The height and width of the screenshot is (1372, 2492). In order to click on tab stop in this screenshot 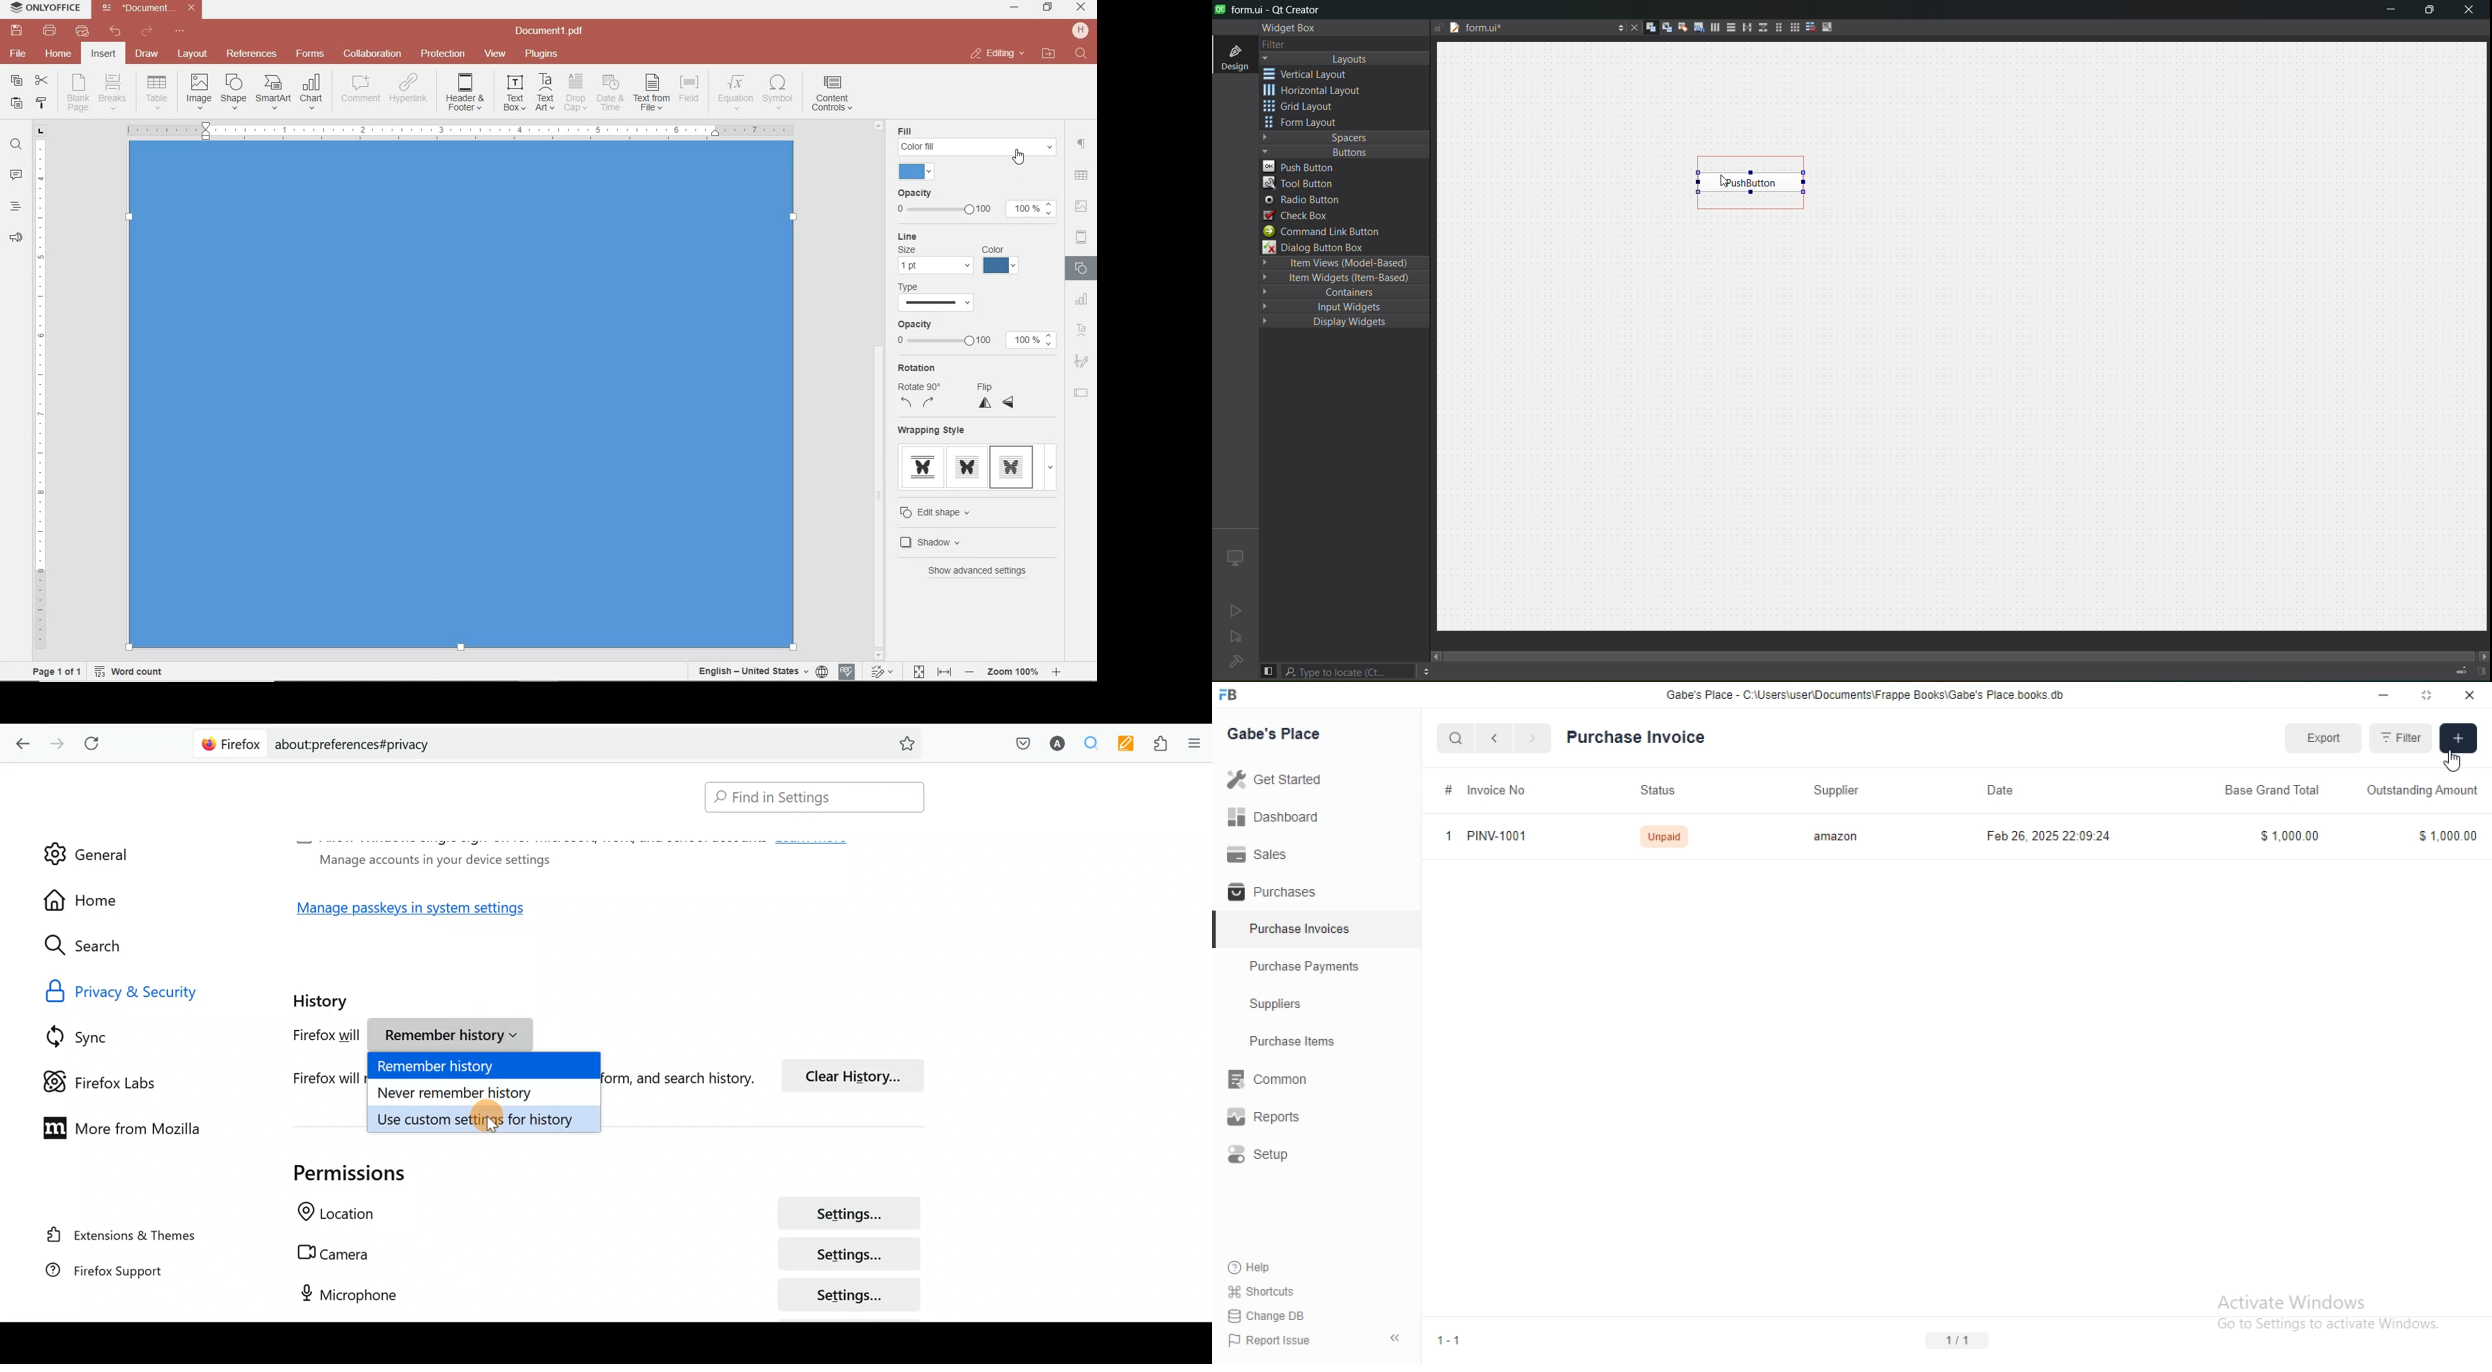, I will do `click(41, 130)`.